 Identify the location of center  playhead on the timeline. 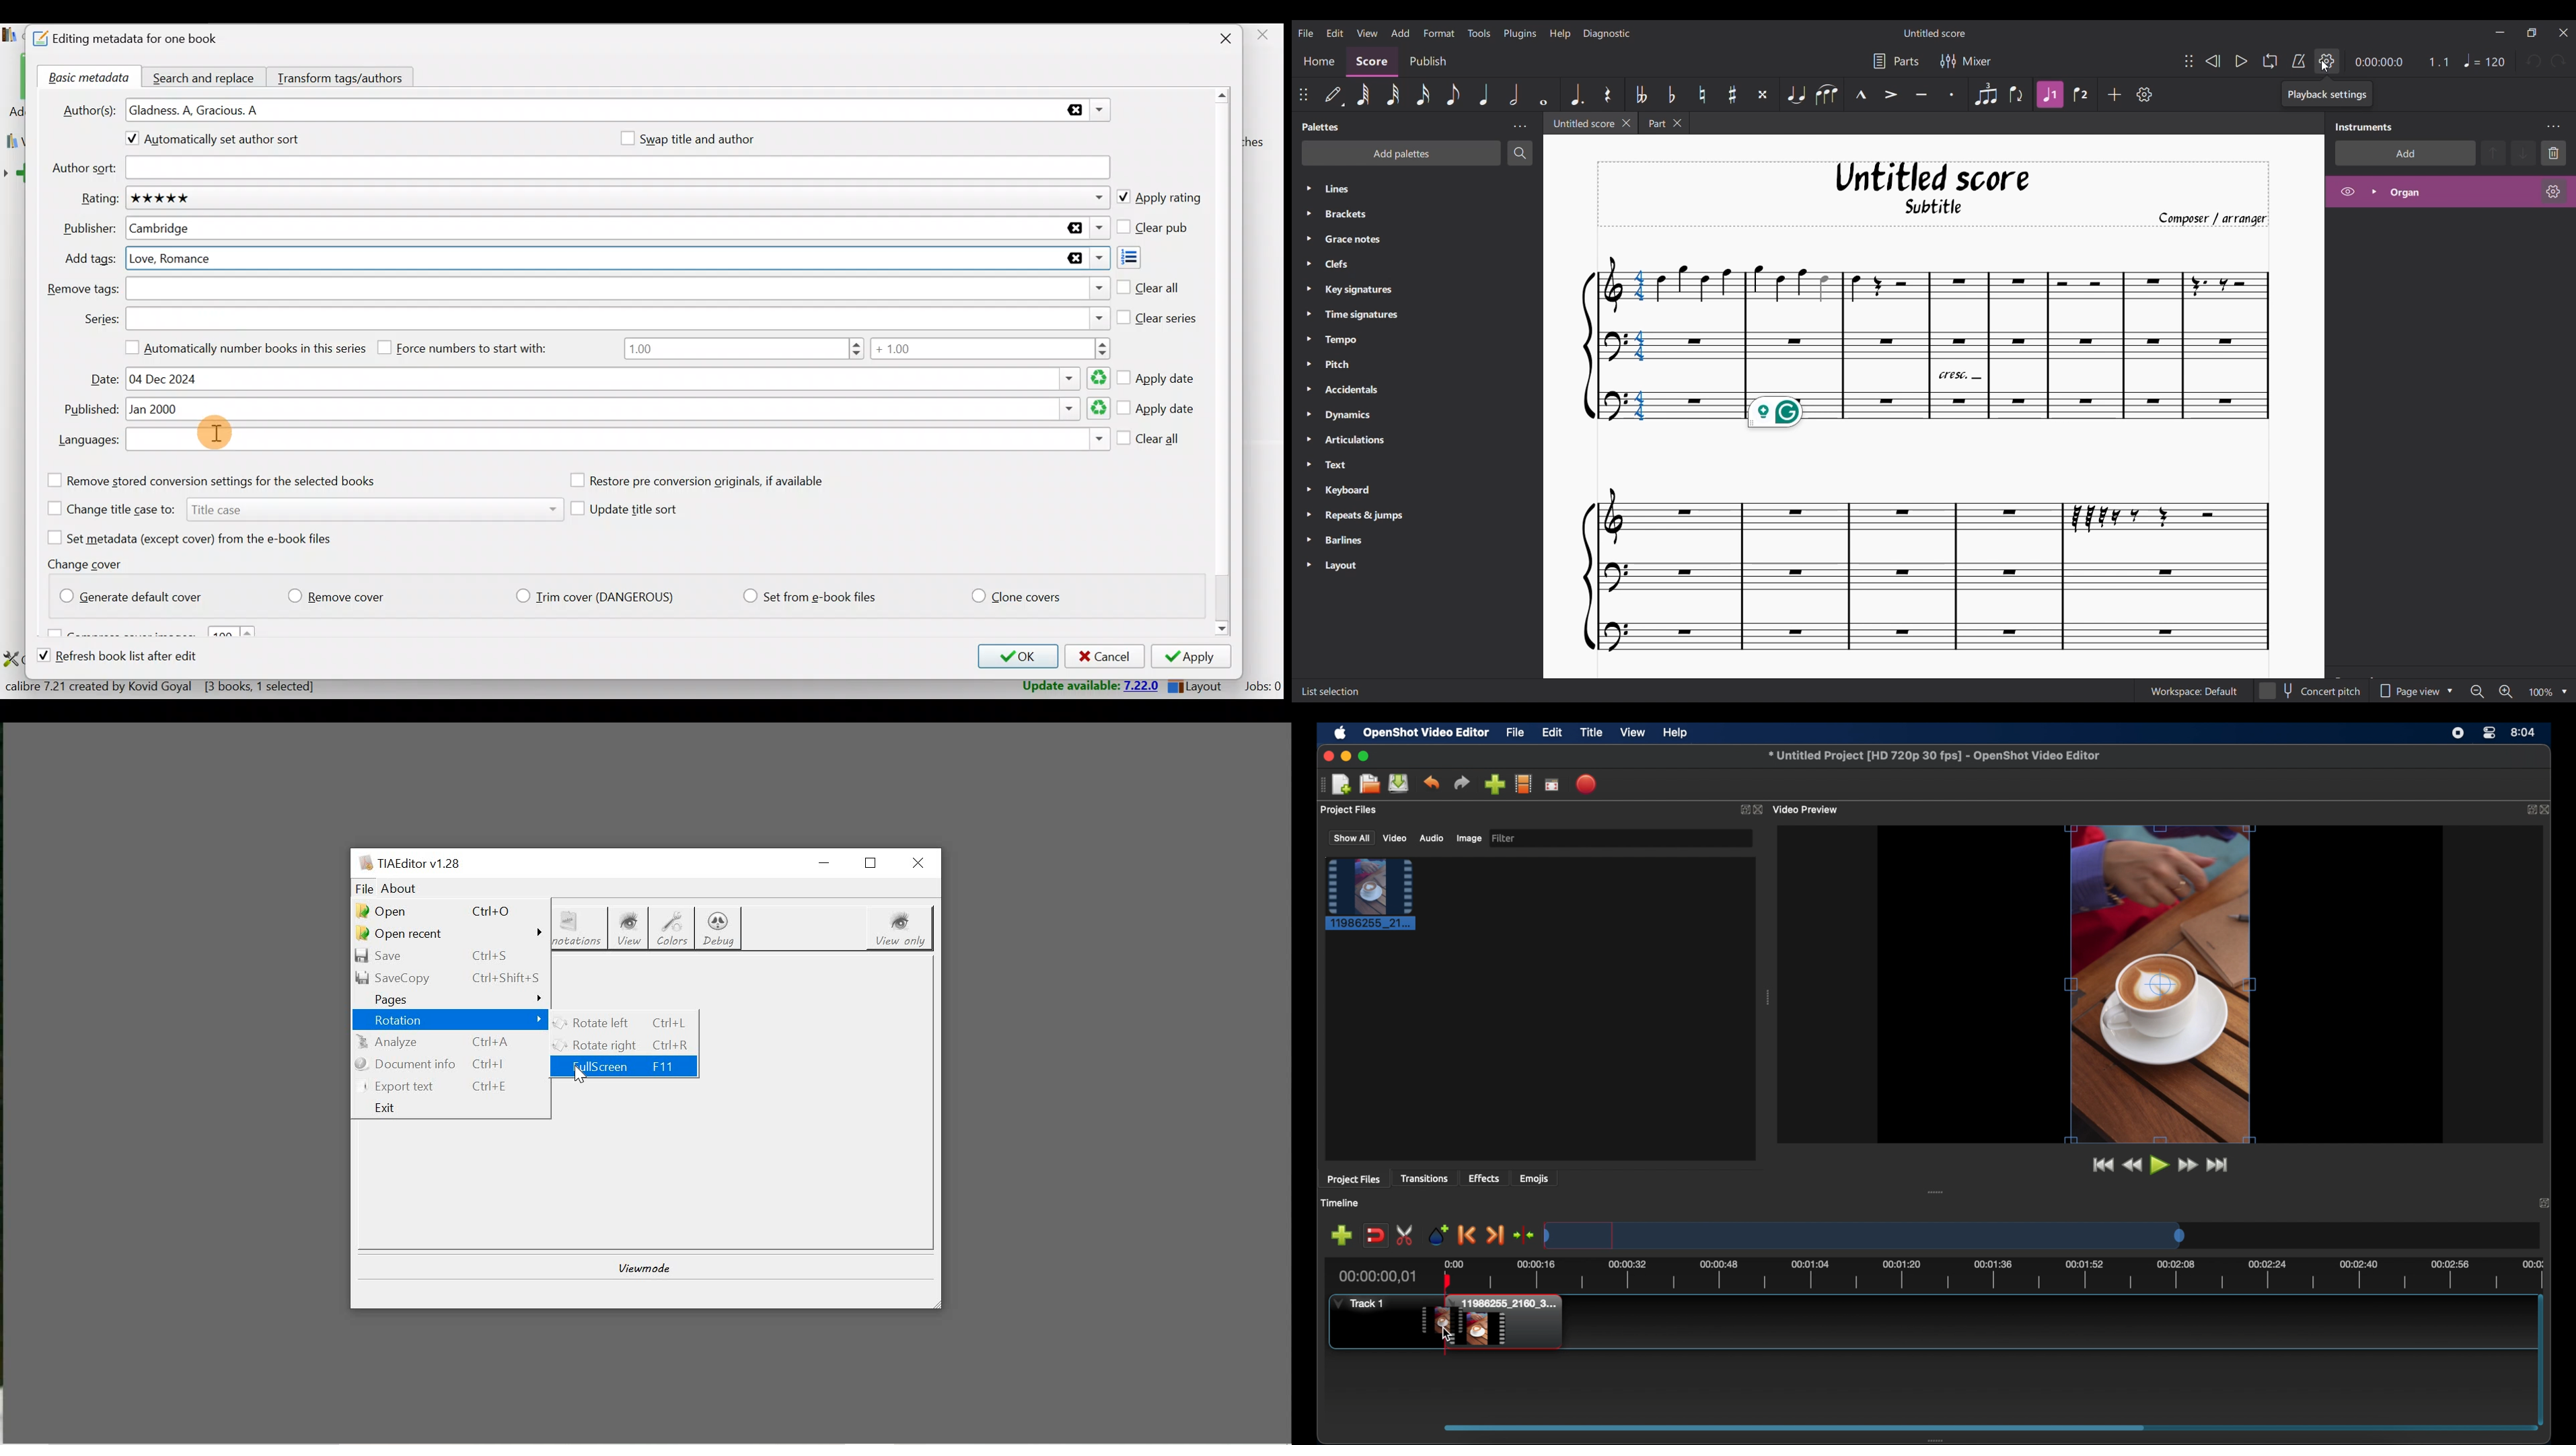
(1523, 1234).